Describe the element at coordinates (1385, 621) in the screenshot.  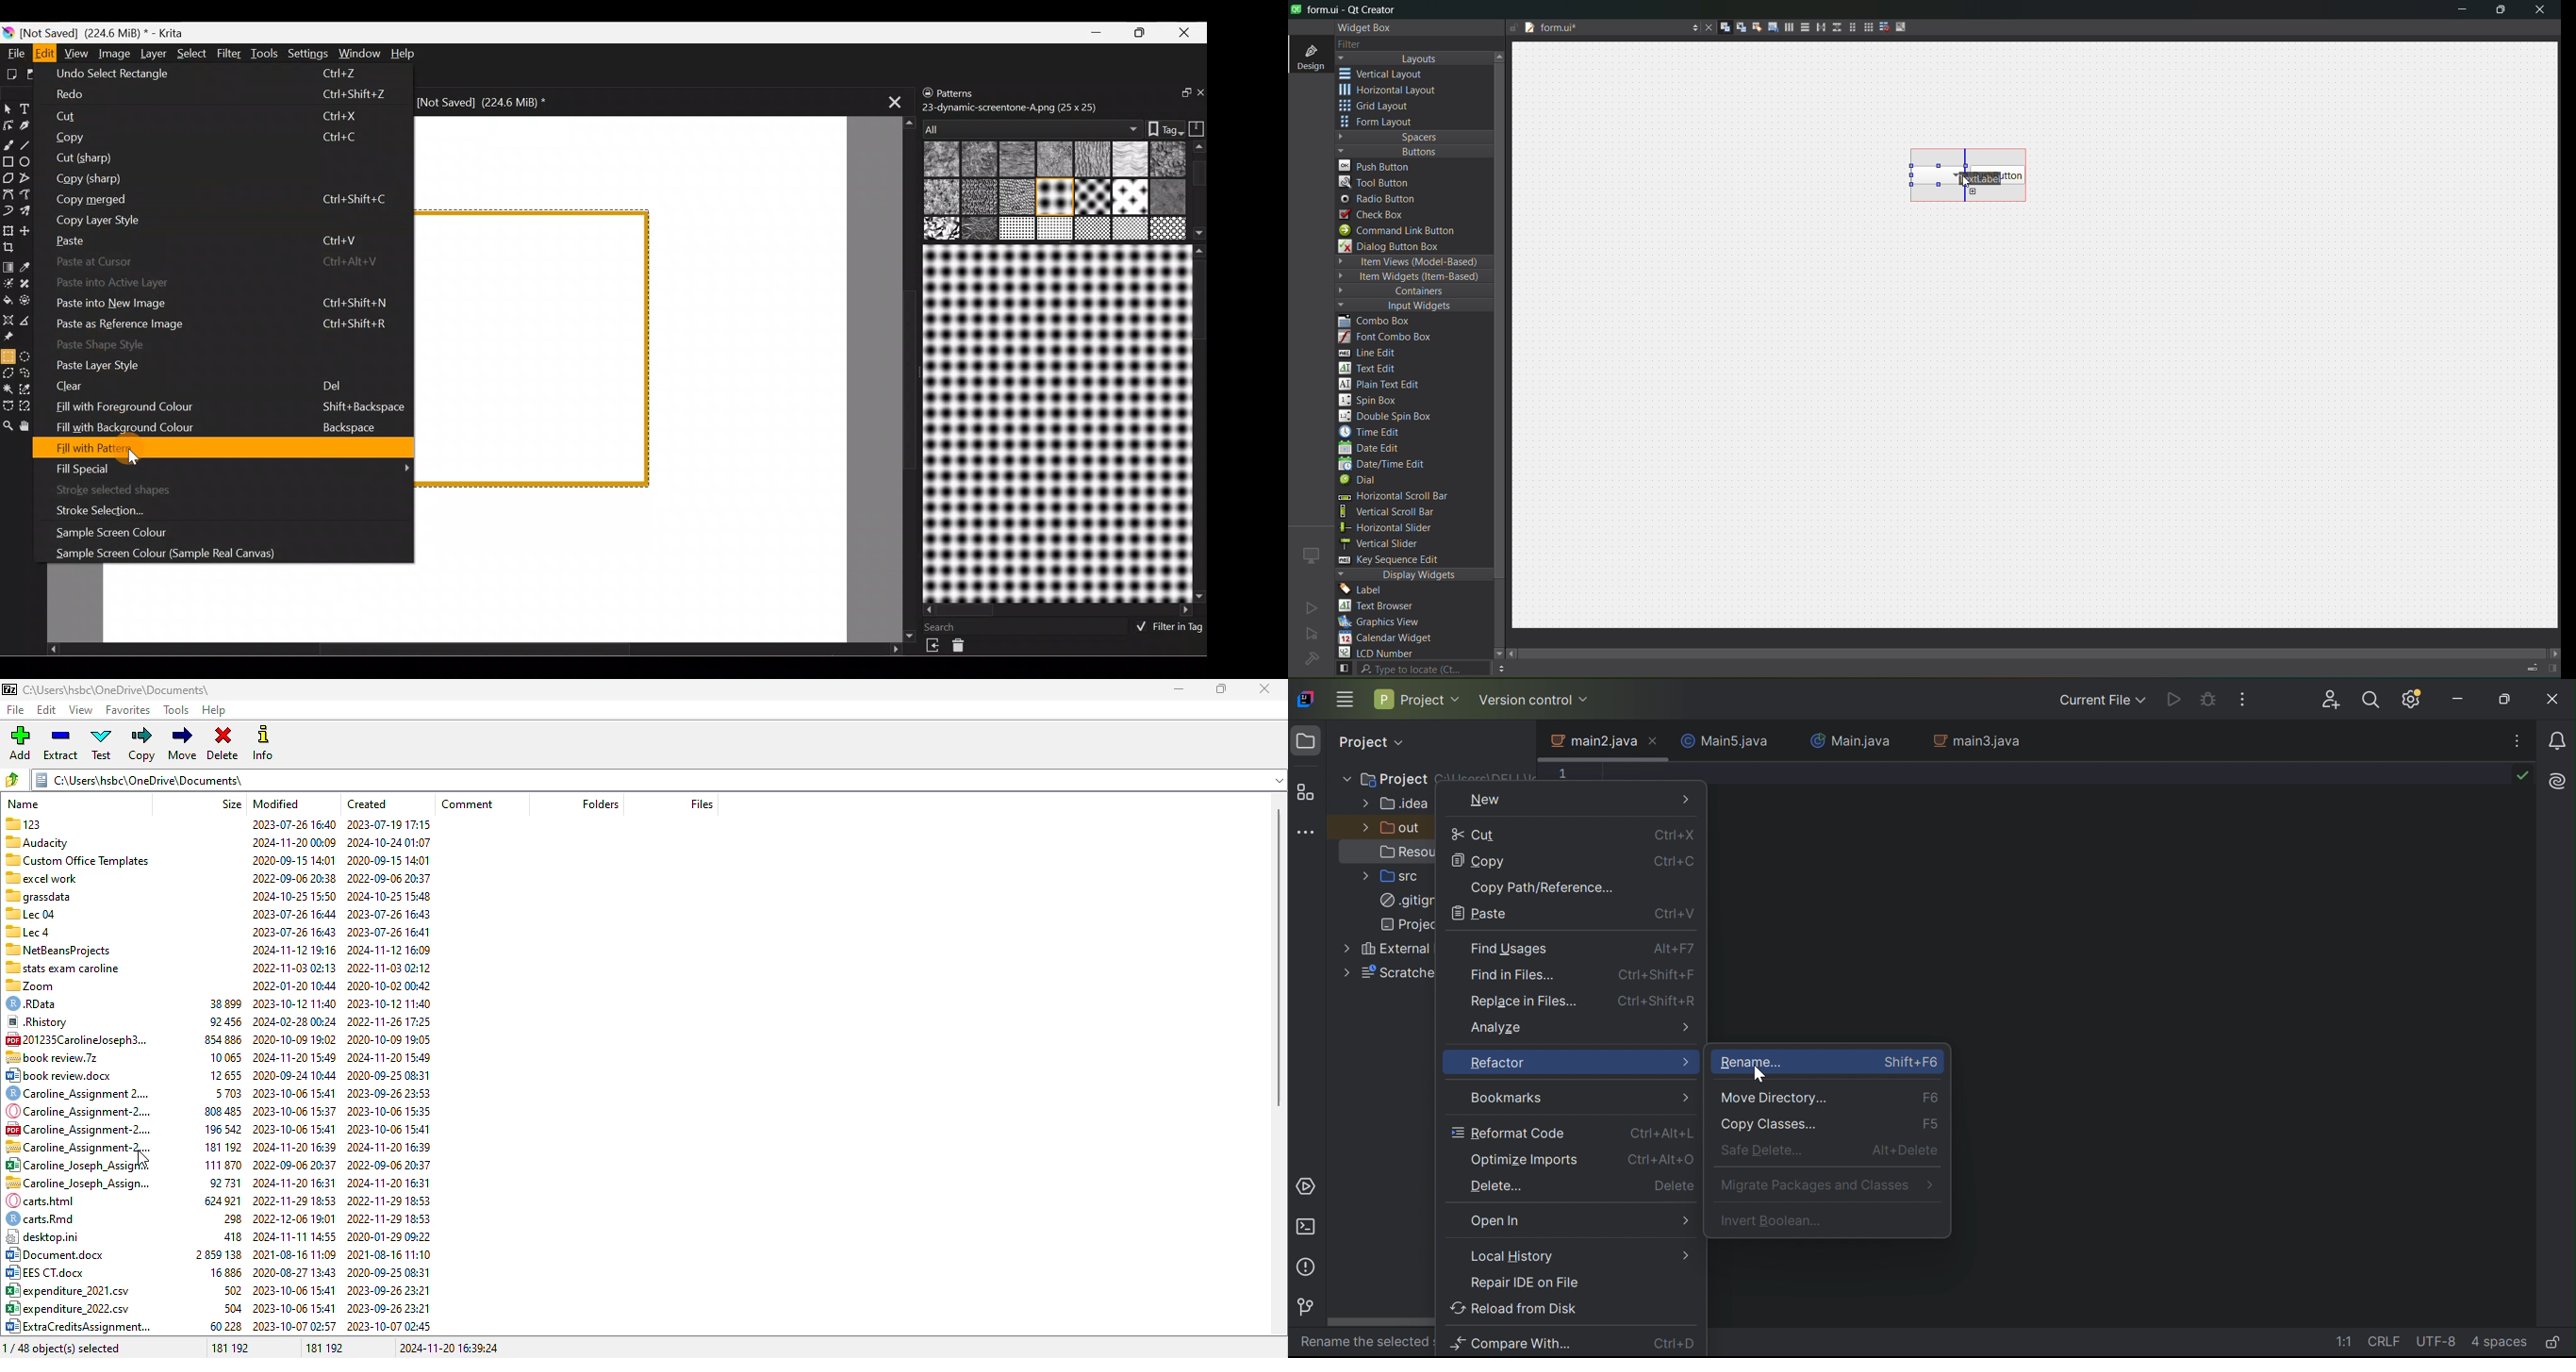
I see `graphics` at that location.